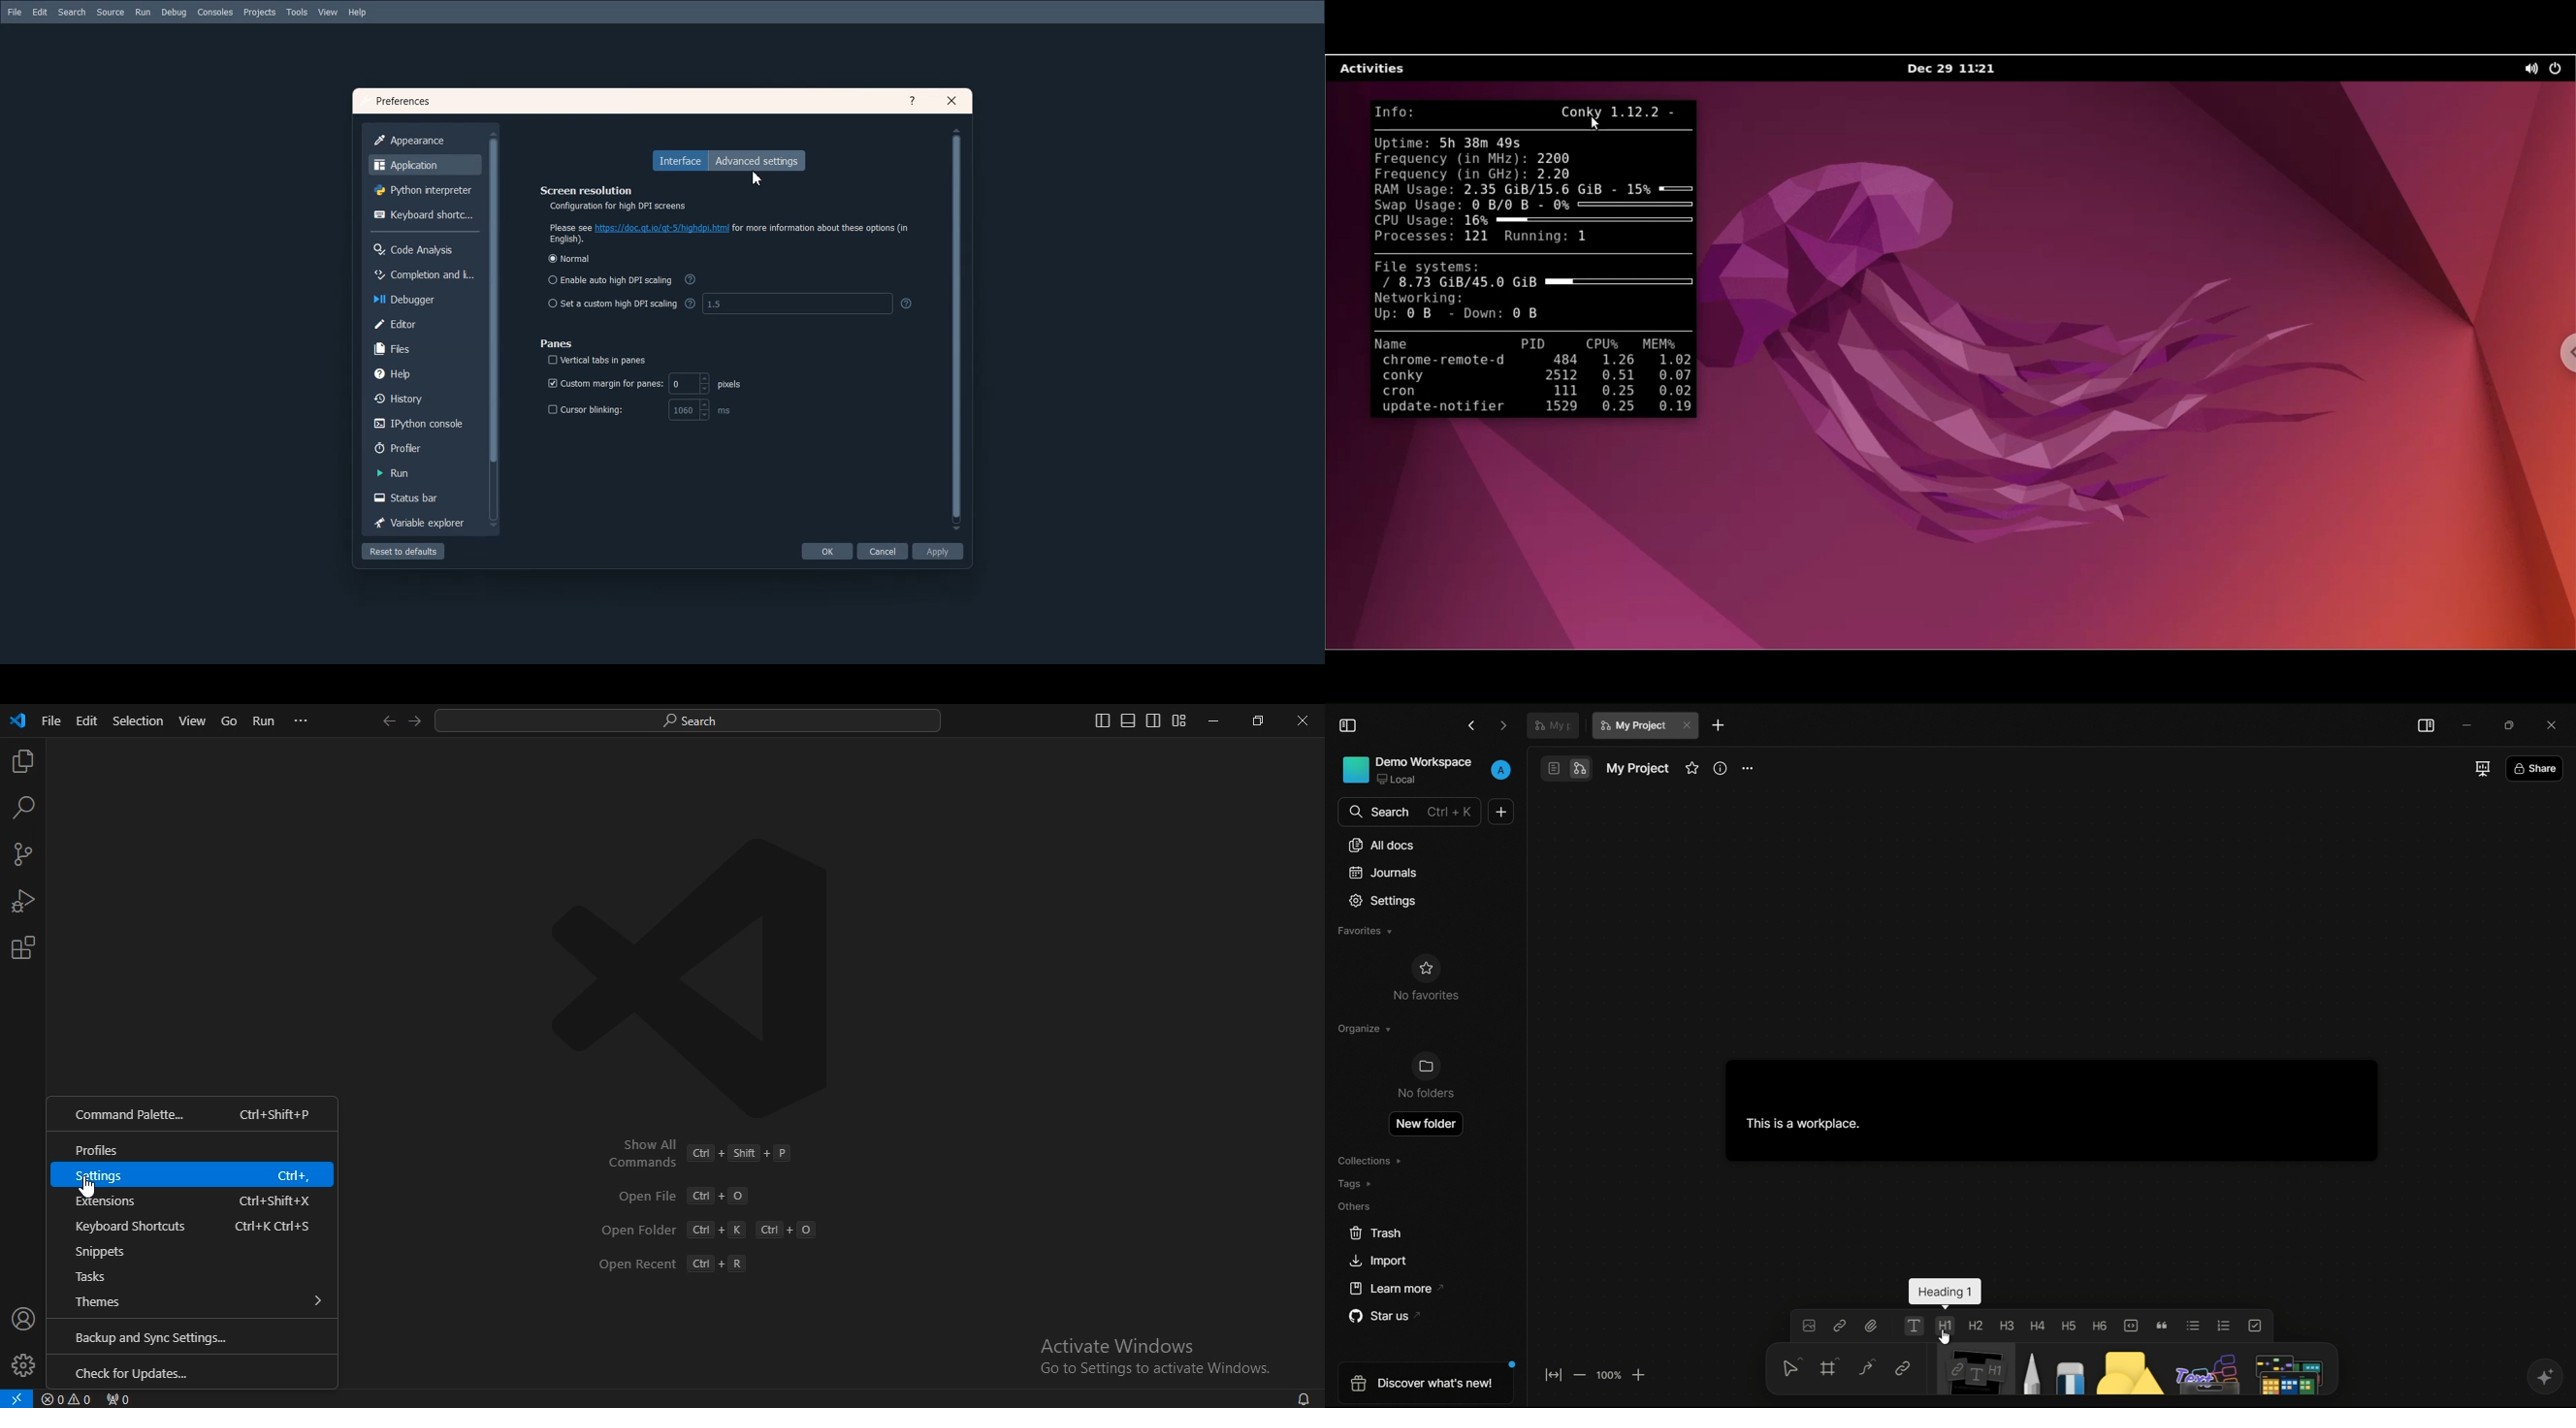 This screenshot has height=1428, width=2576. What do you see at coordinates (644, 410) in the screenshot?
I see `Cursor blinking` at bounding box center [644, 410].